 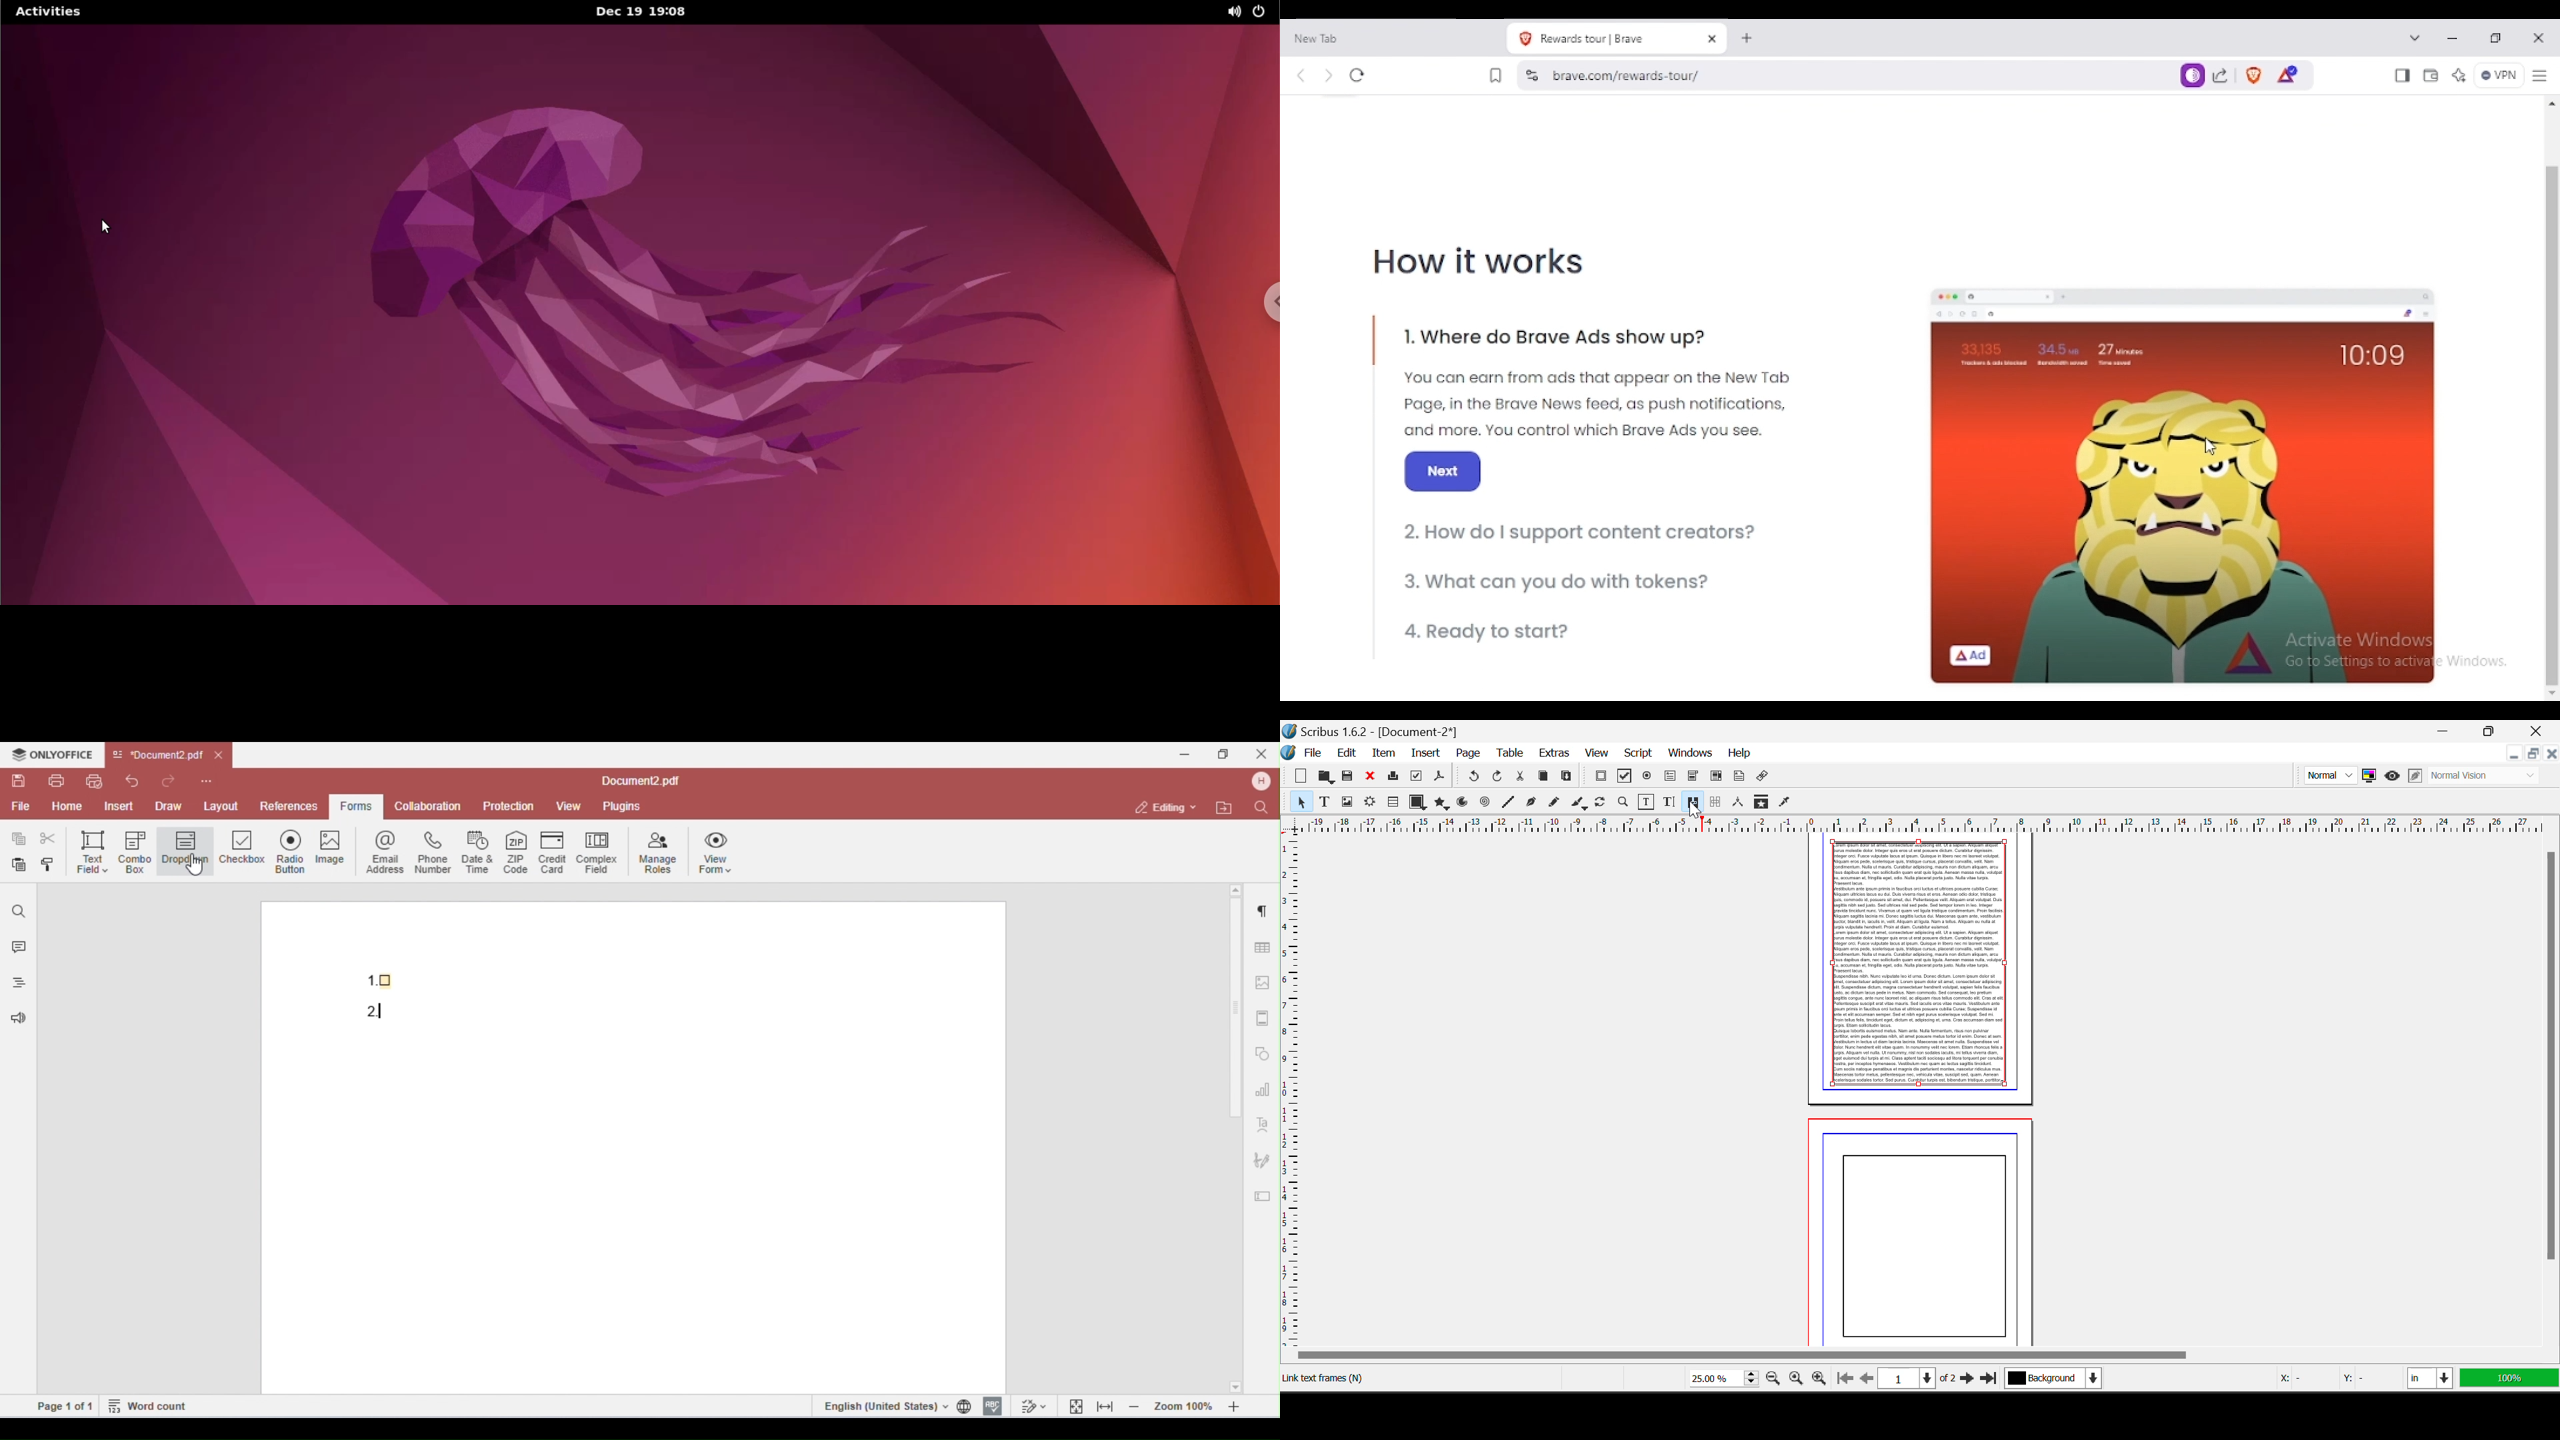 I want to click on Minimize, so click(x=2531, y=755).